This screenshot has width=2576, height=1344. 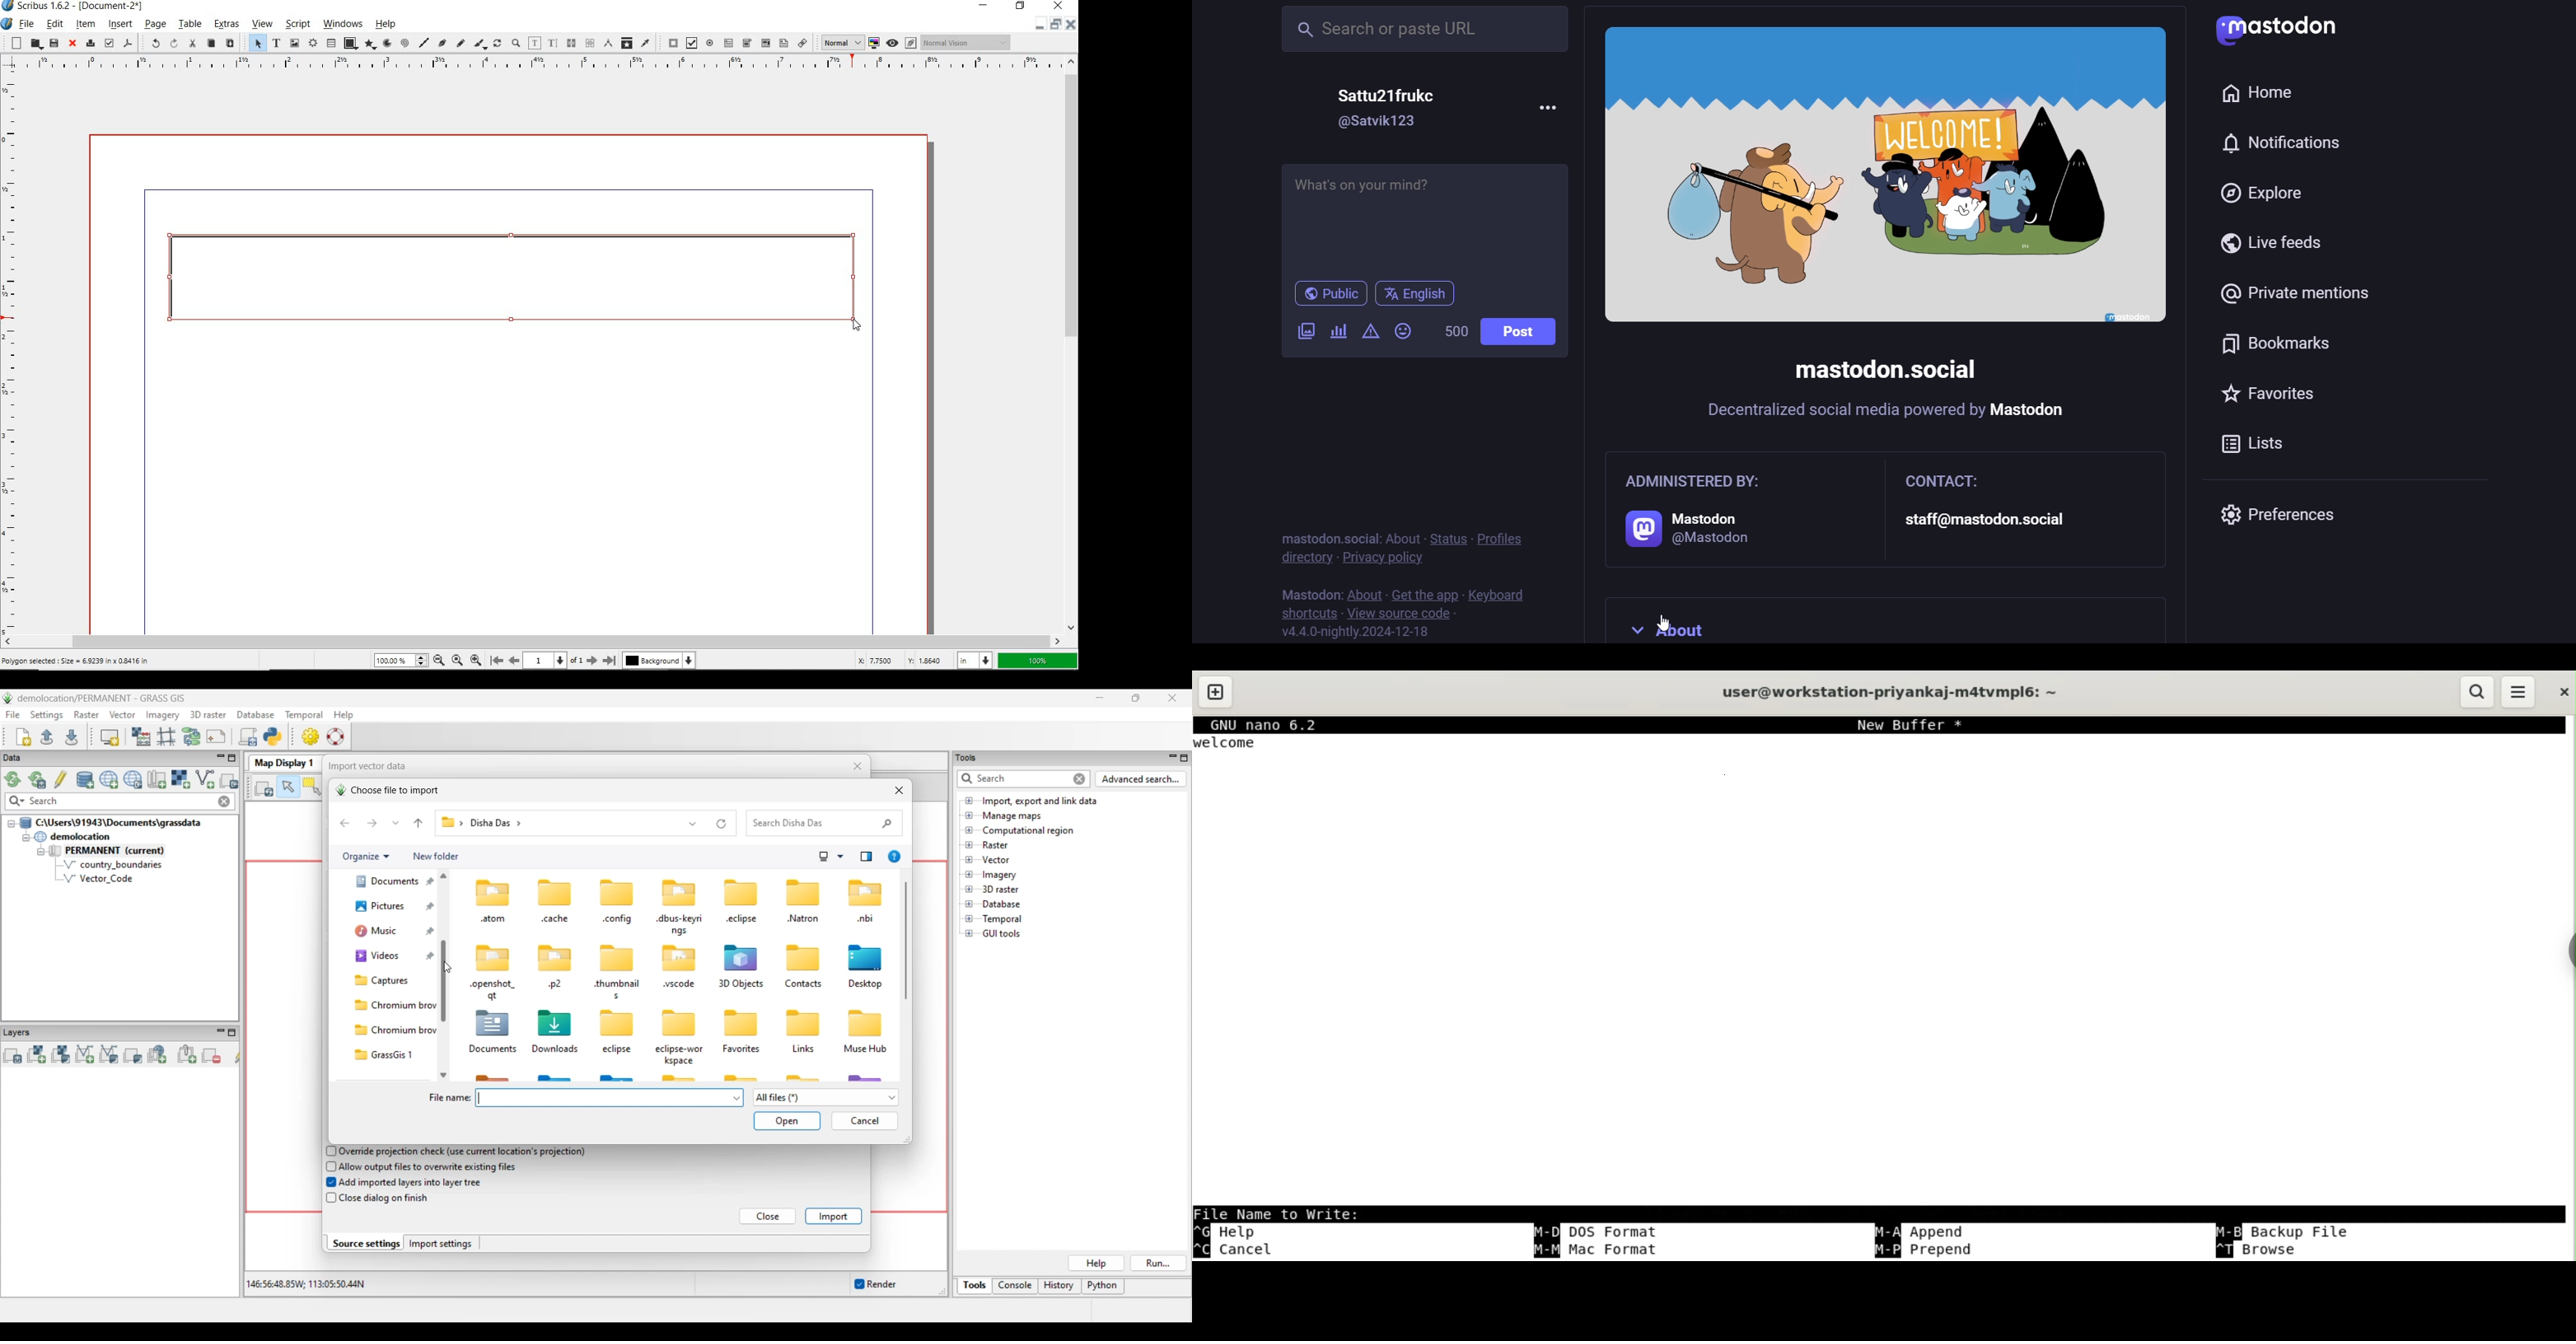 What do you see at coordinates (1303, 558) in the screenshot?
I see `directory` at bounding box center [1303, 558].